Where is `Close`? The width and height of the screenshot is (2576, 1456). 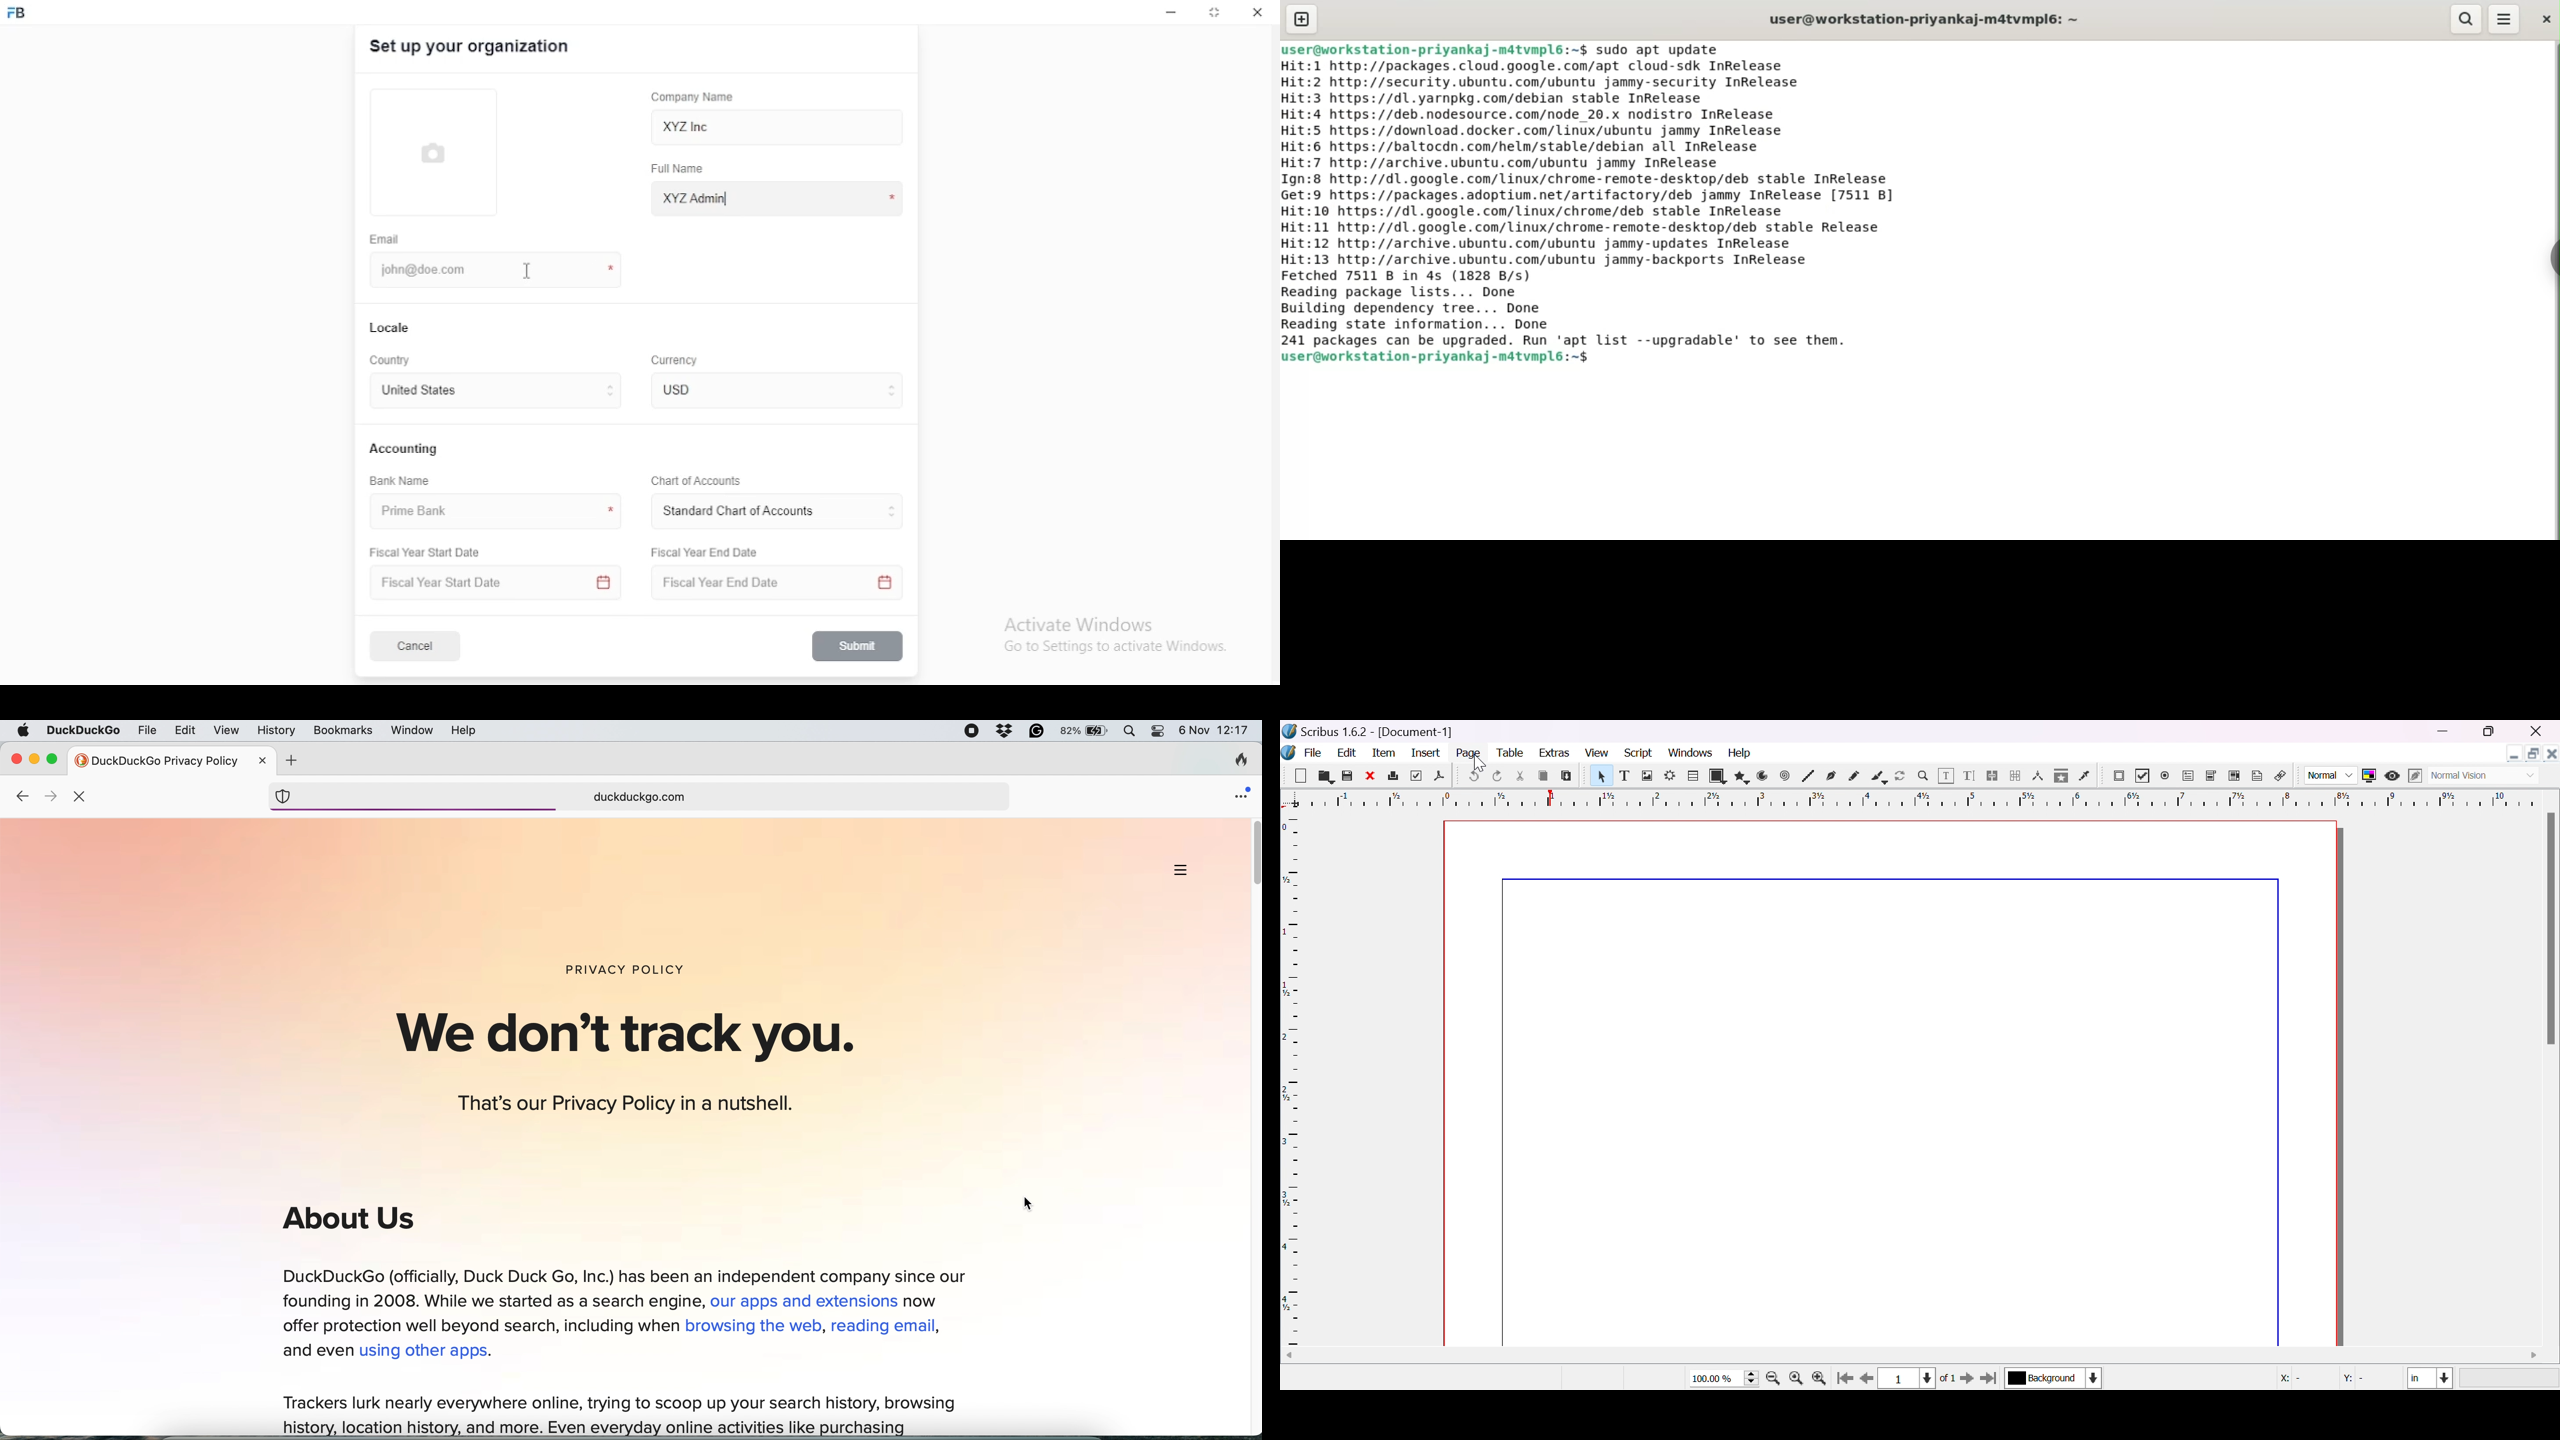 Close is located at coordinates (2552, 753).